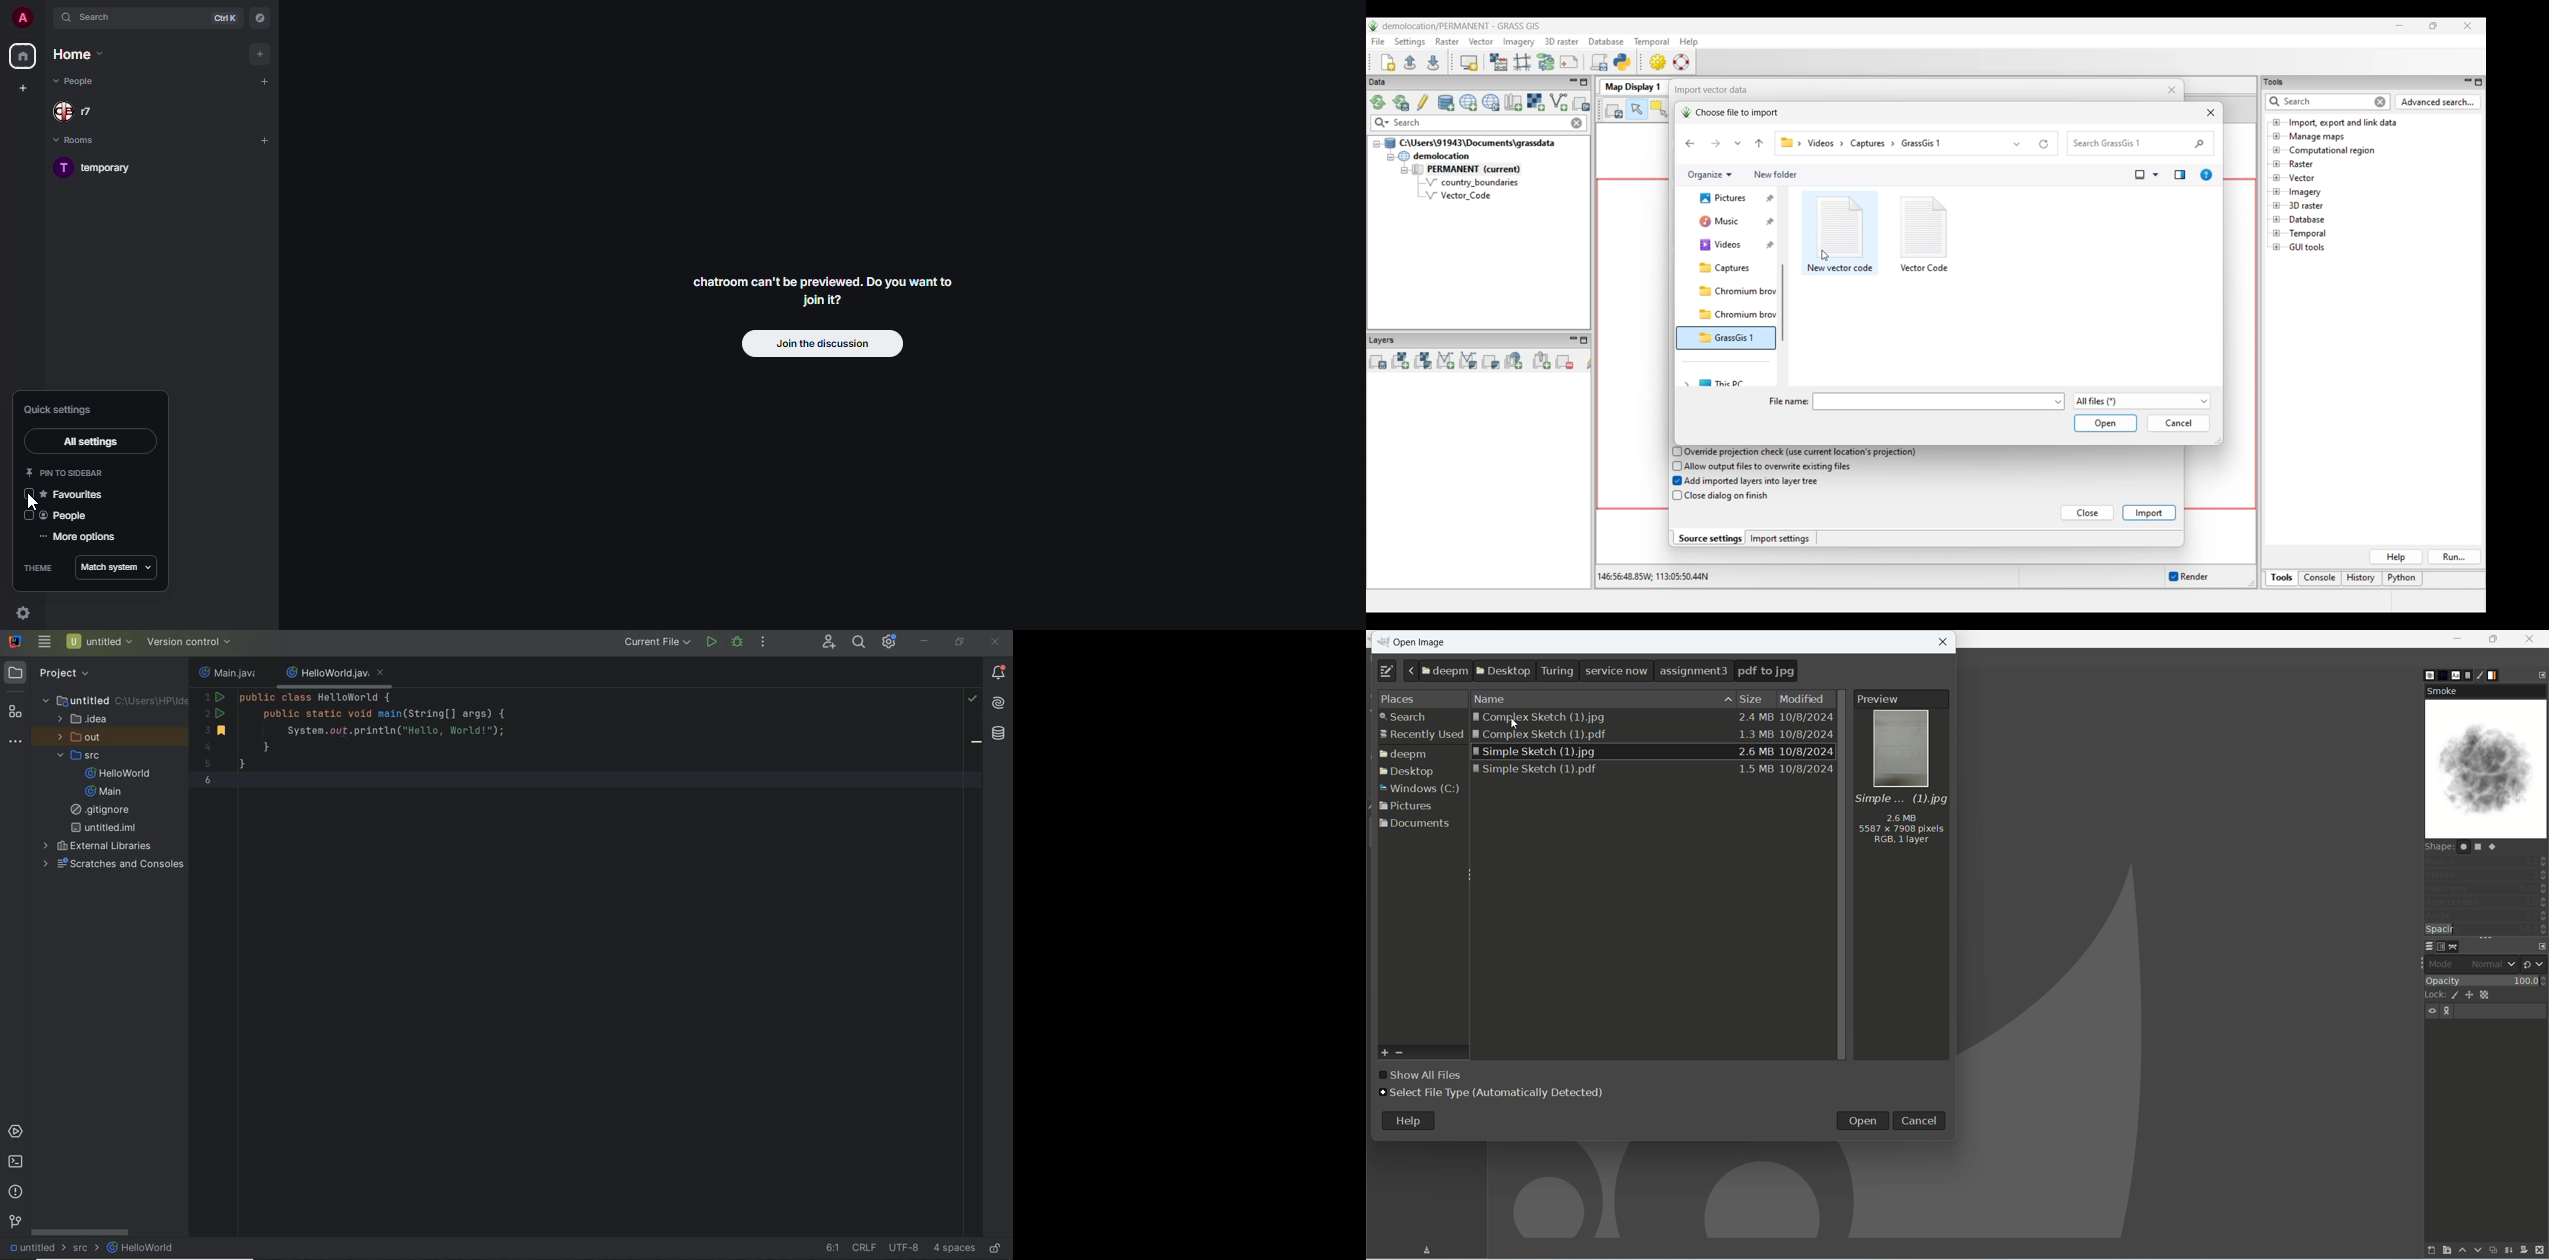 This screenshot has width=2576, height=1260. I want to click on chatroom can't be previewed. Join it?, so click(820, 285).